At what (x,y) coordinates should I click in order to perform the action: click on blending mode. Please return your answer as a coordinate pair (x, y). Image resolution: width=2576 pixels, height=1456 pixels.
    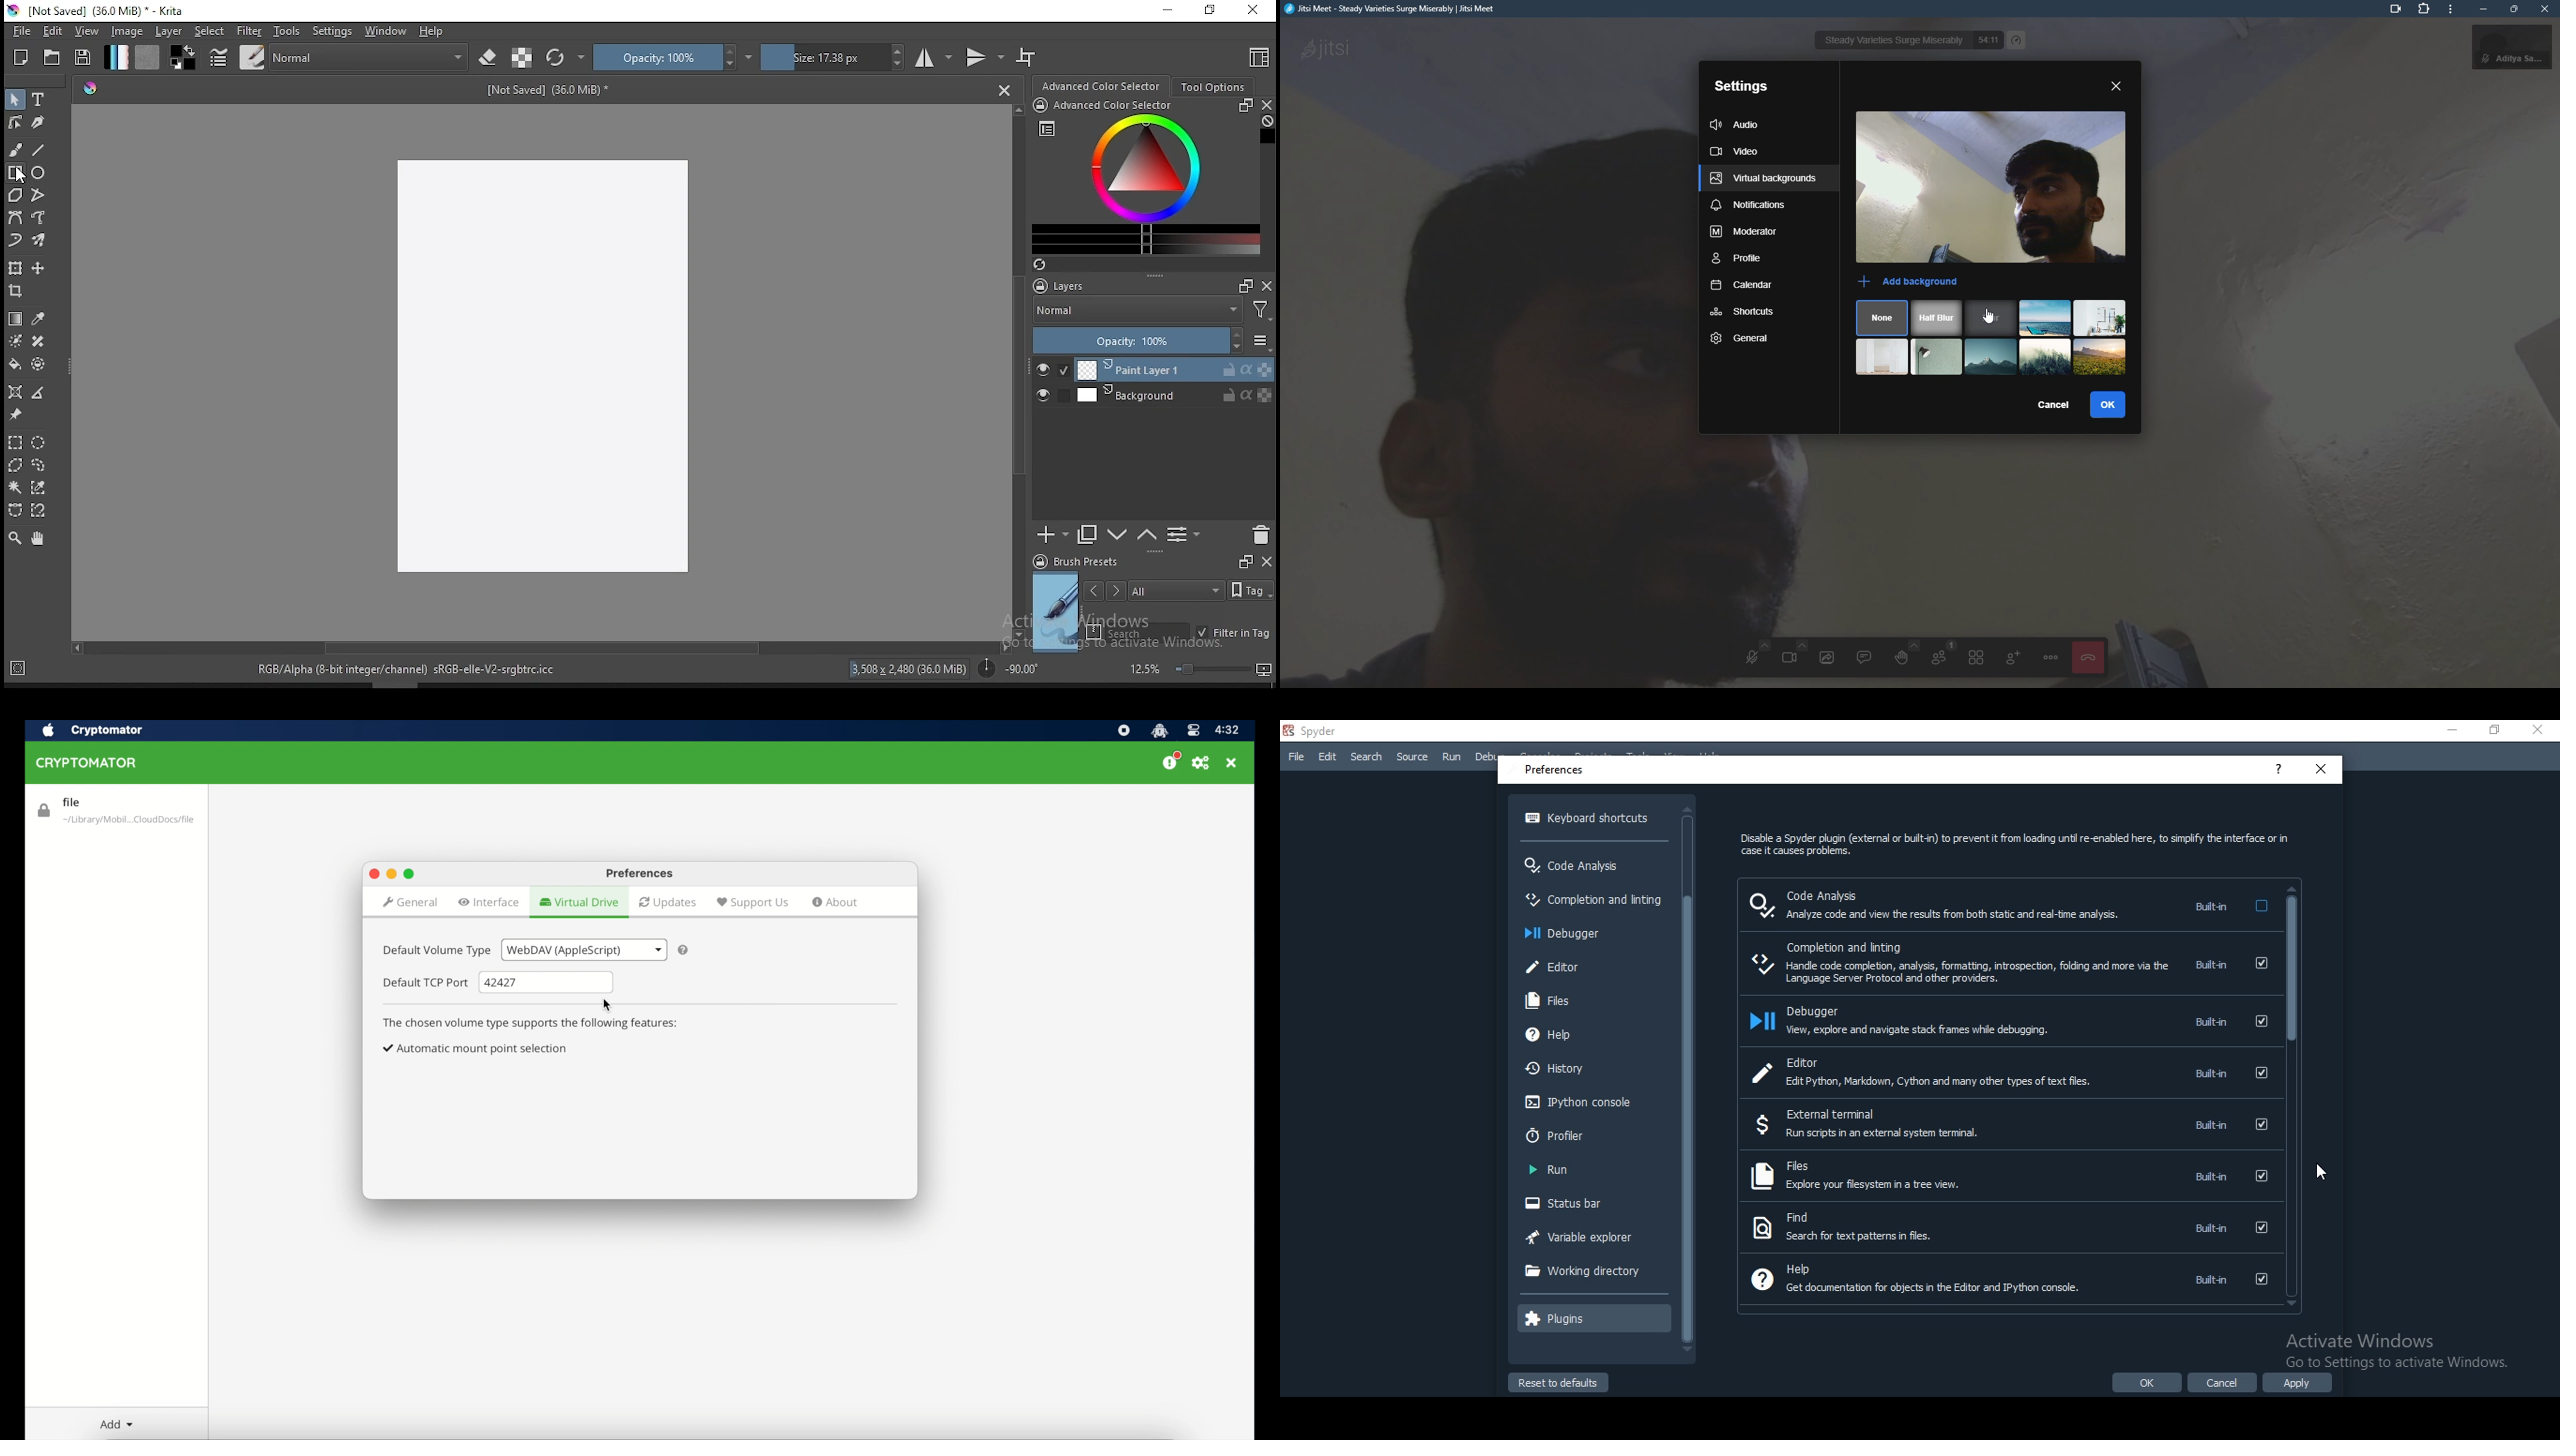
    Looking at the image, I should click on (1136, 312).